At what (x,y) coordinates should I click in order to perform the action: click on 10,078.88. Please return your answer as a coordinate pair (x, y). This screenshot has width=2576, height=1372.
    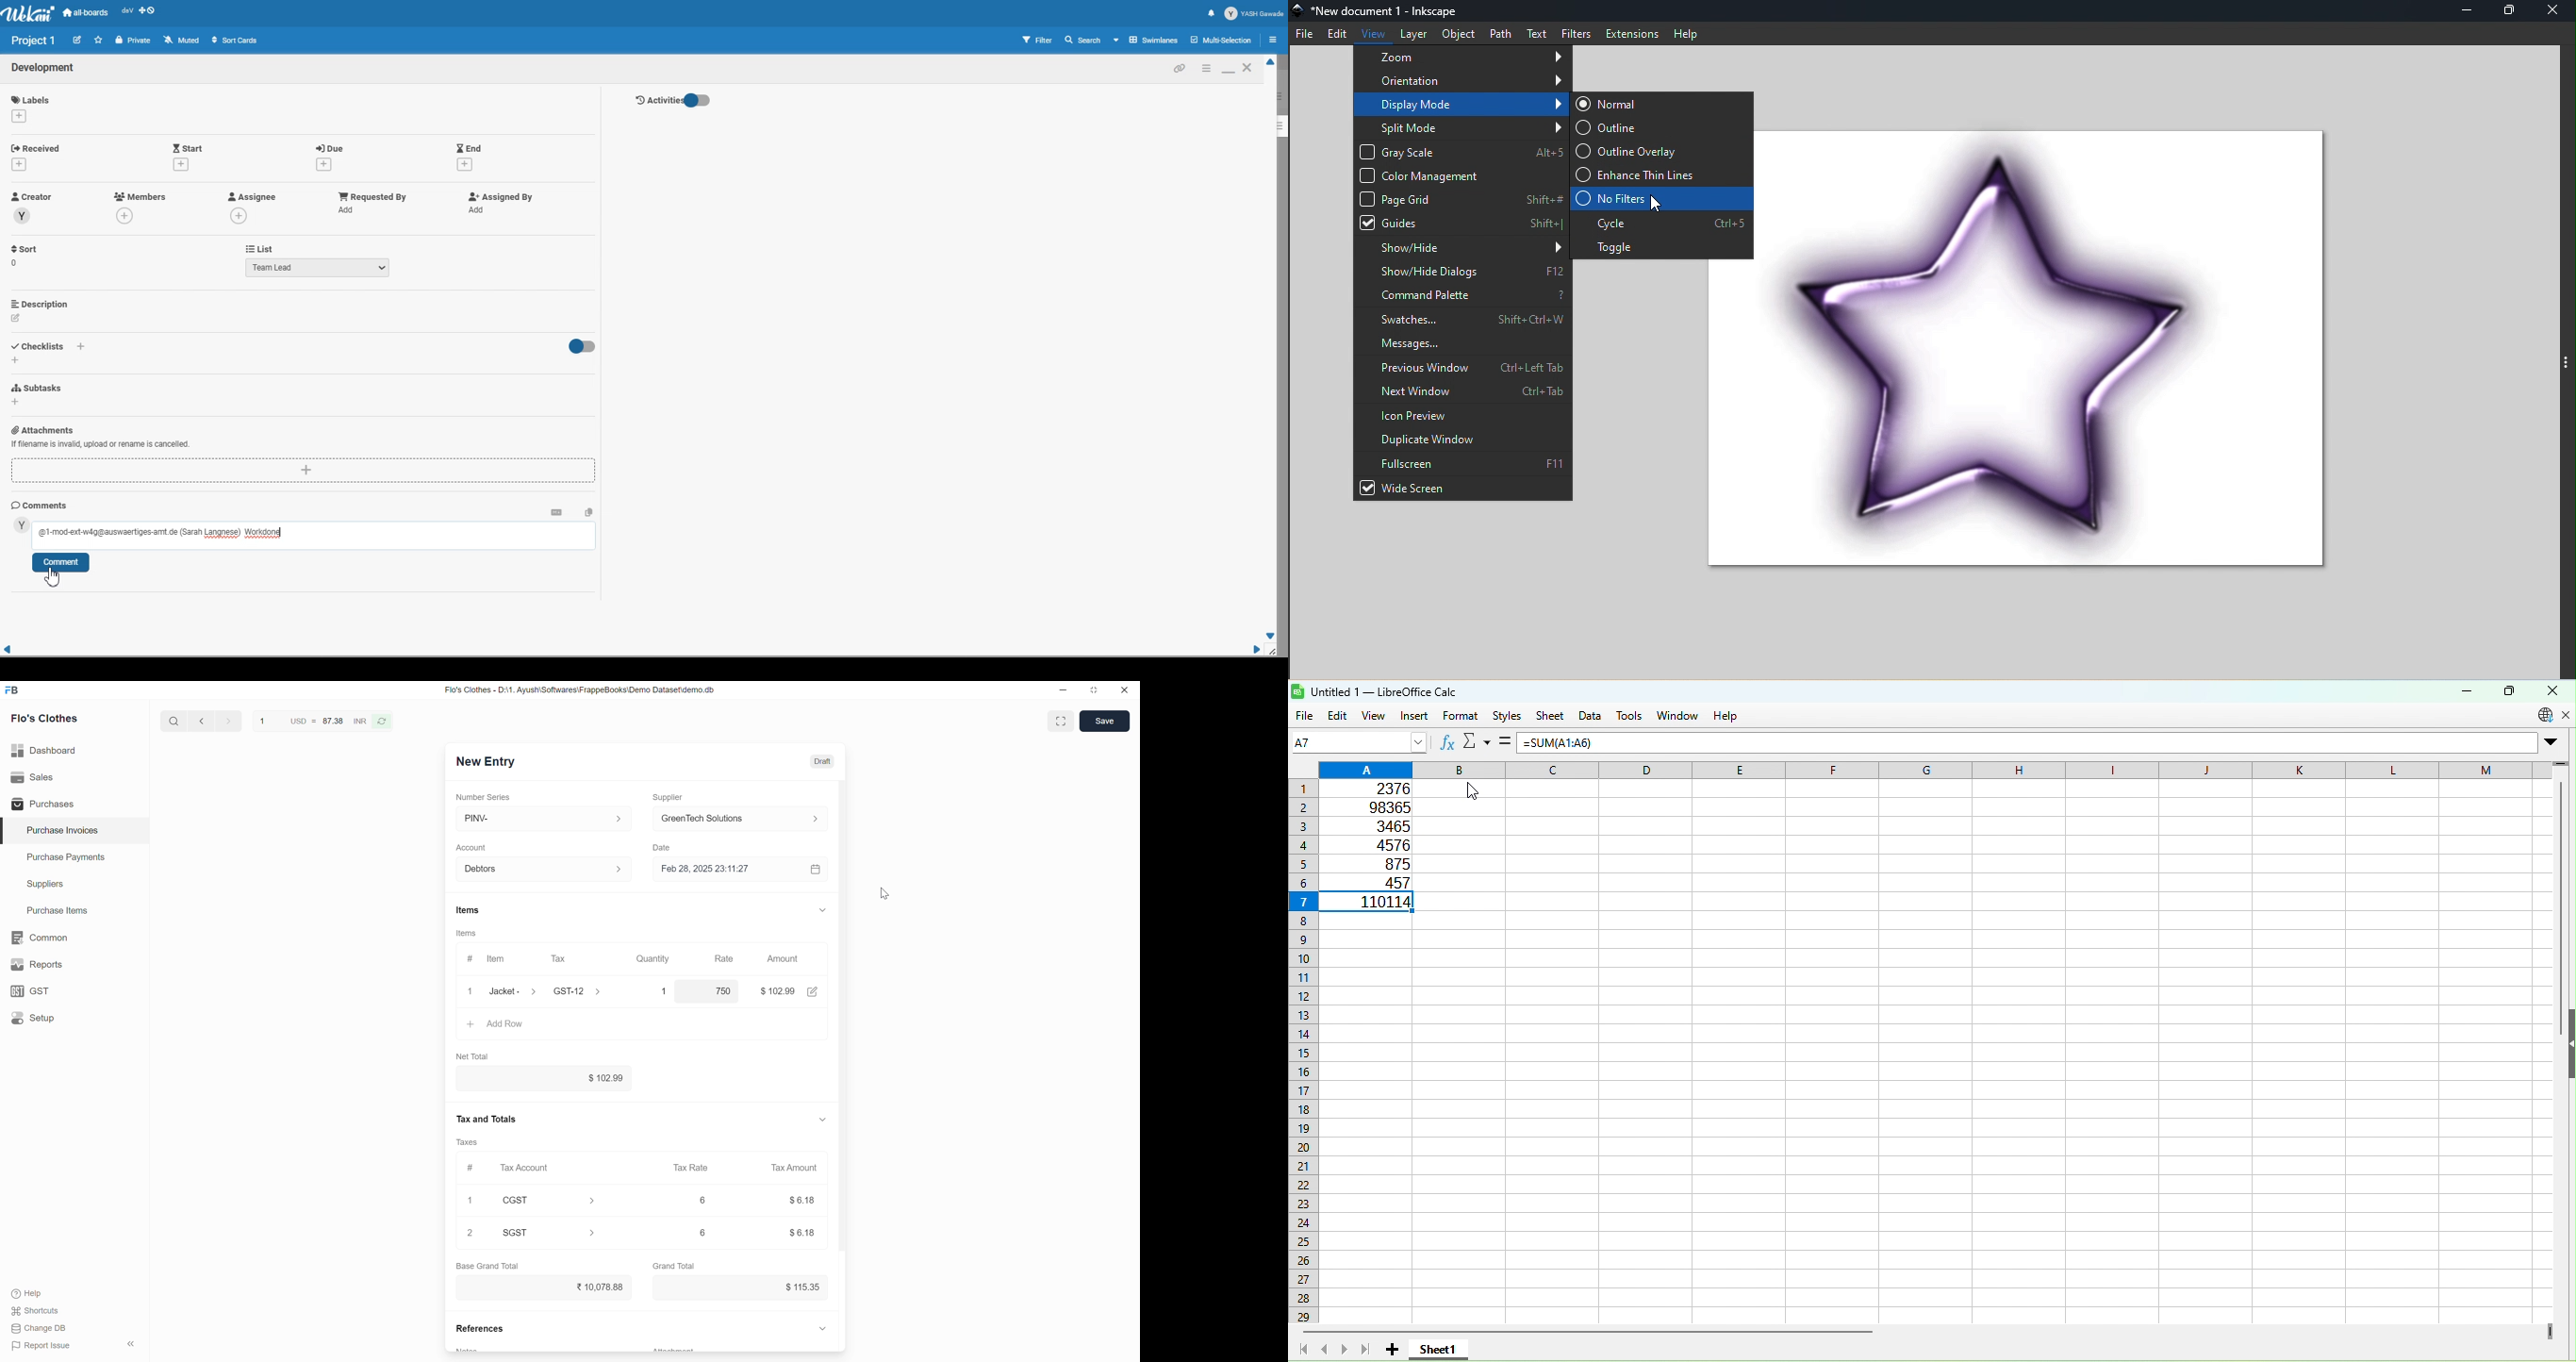
    Looking at the image, I should click on (544, 1287).